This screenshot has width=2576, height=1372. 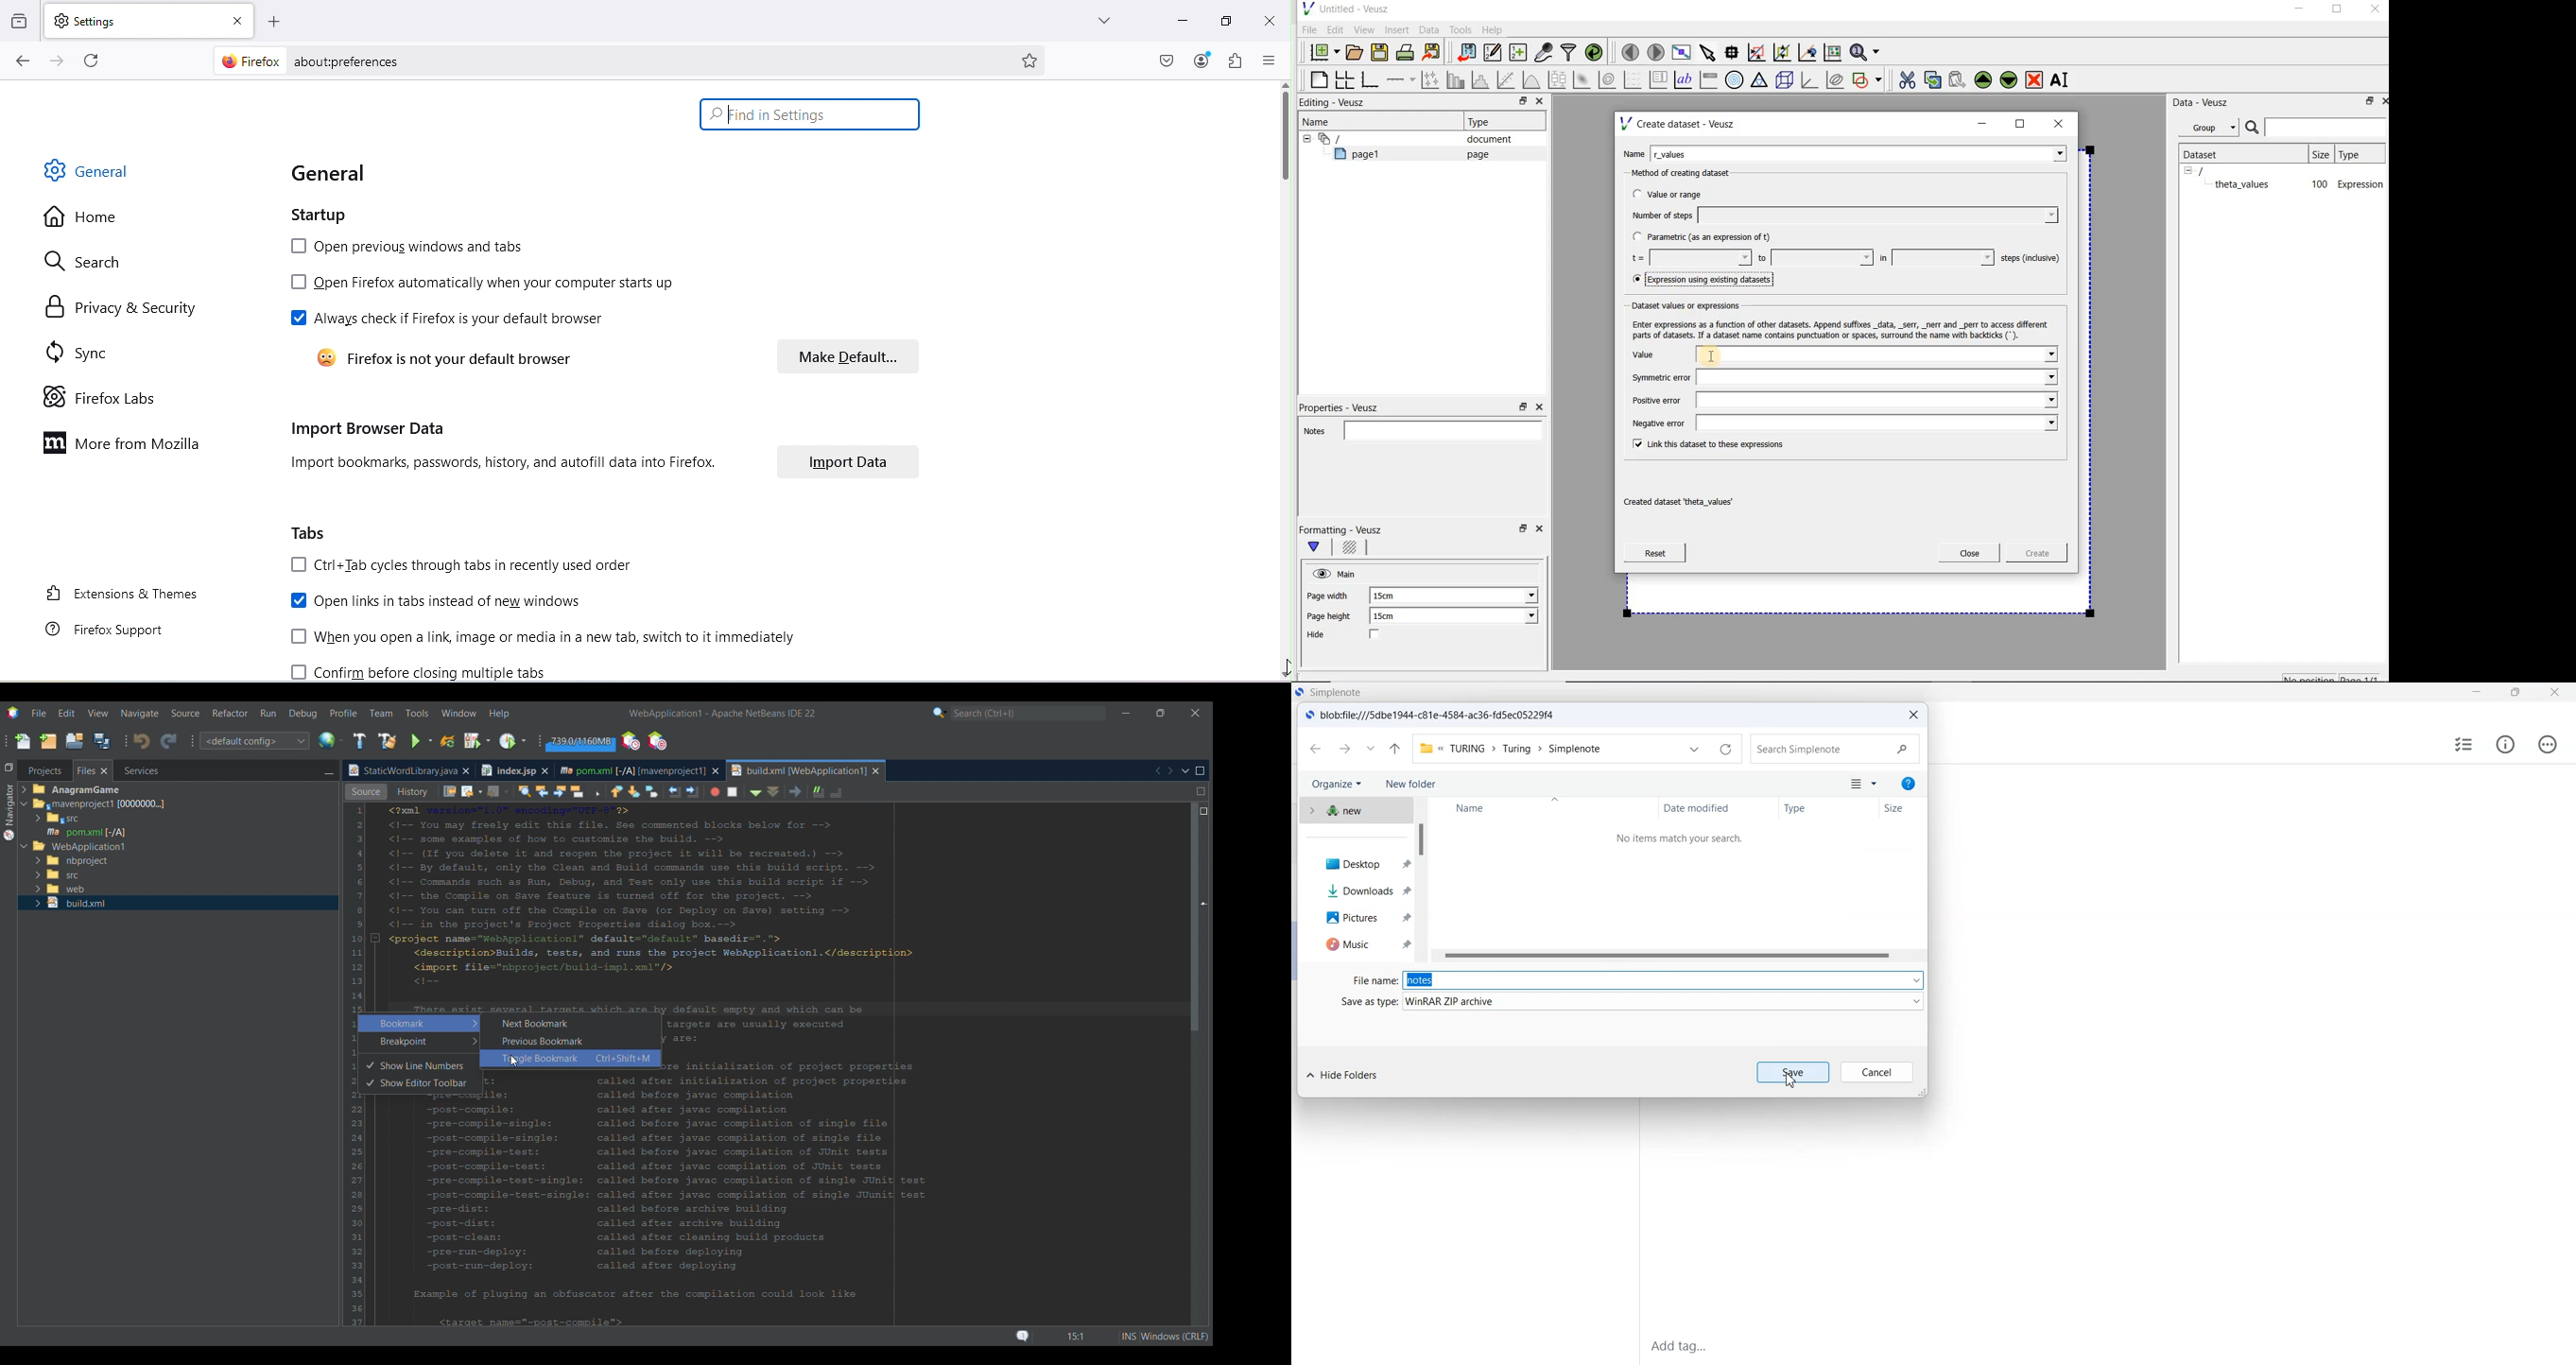 I want to click on move down, so click(x=1283, y=675).